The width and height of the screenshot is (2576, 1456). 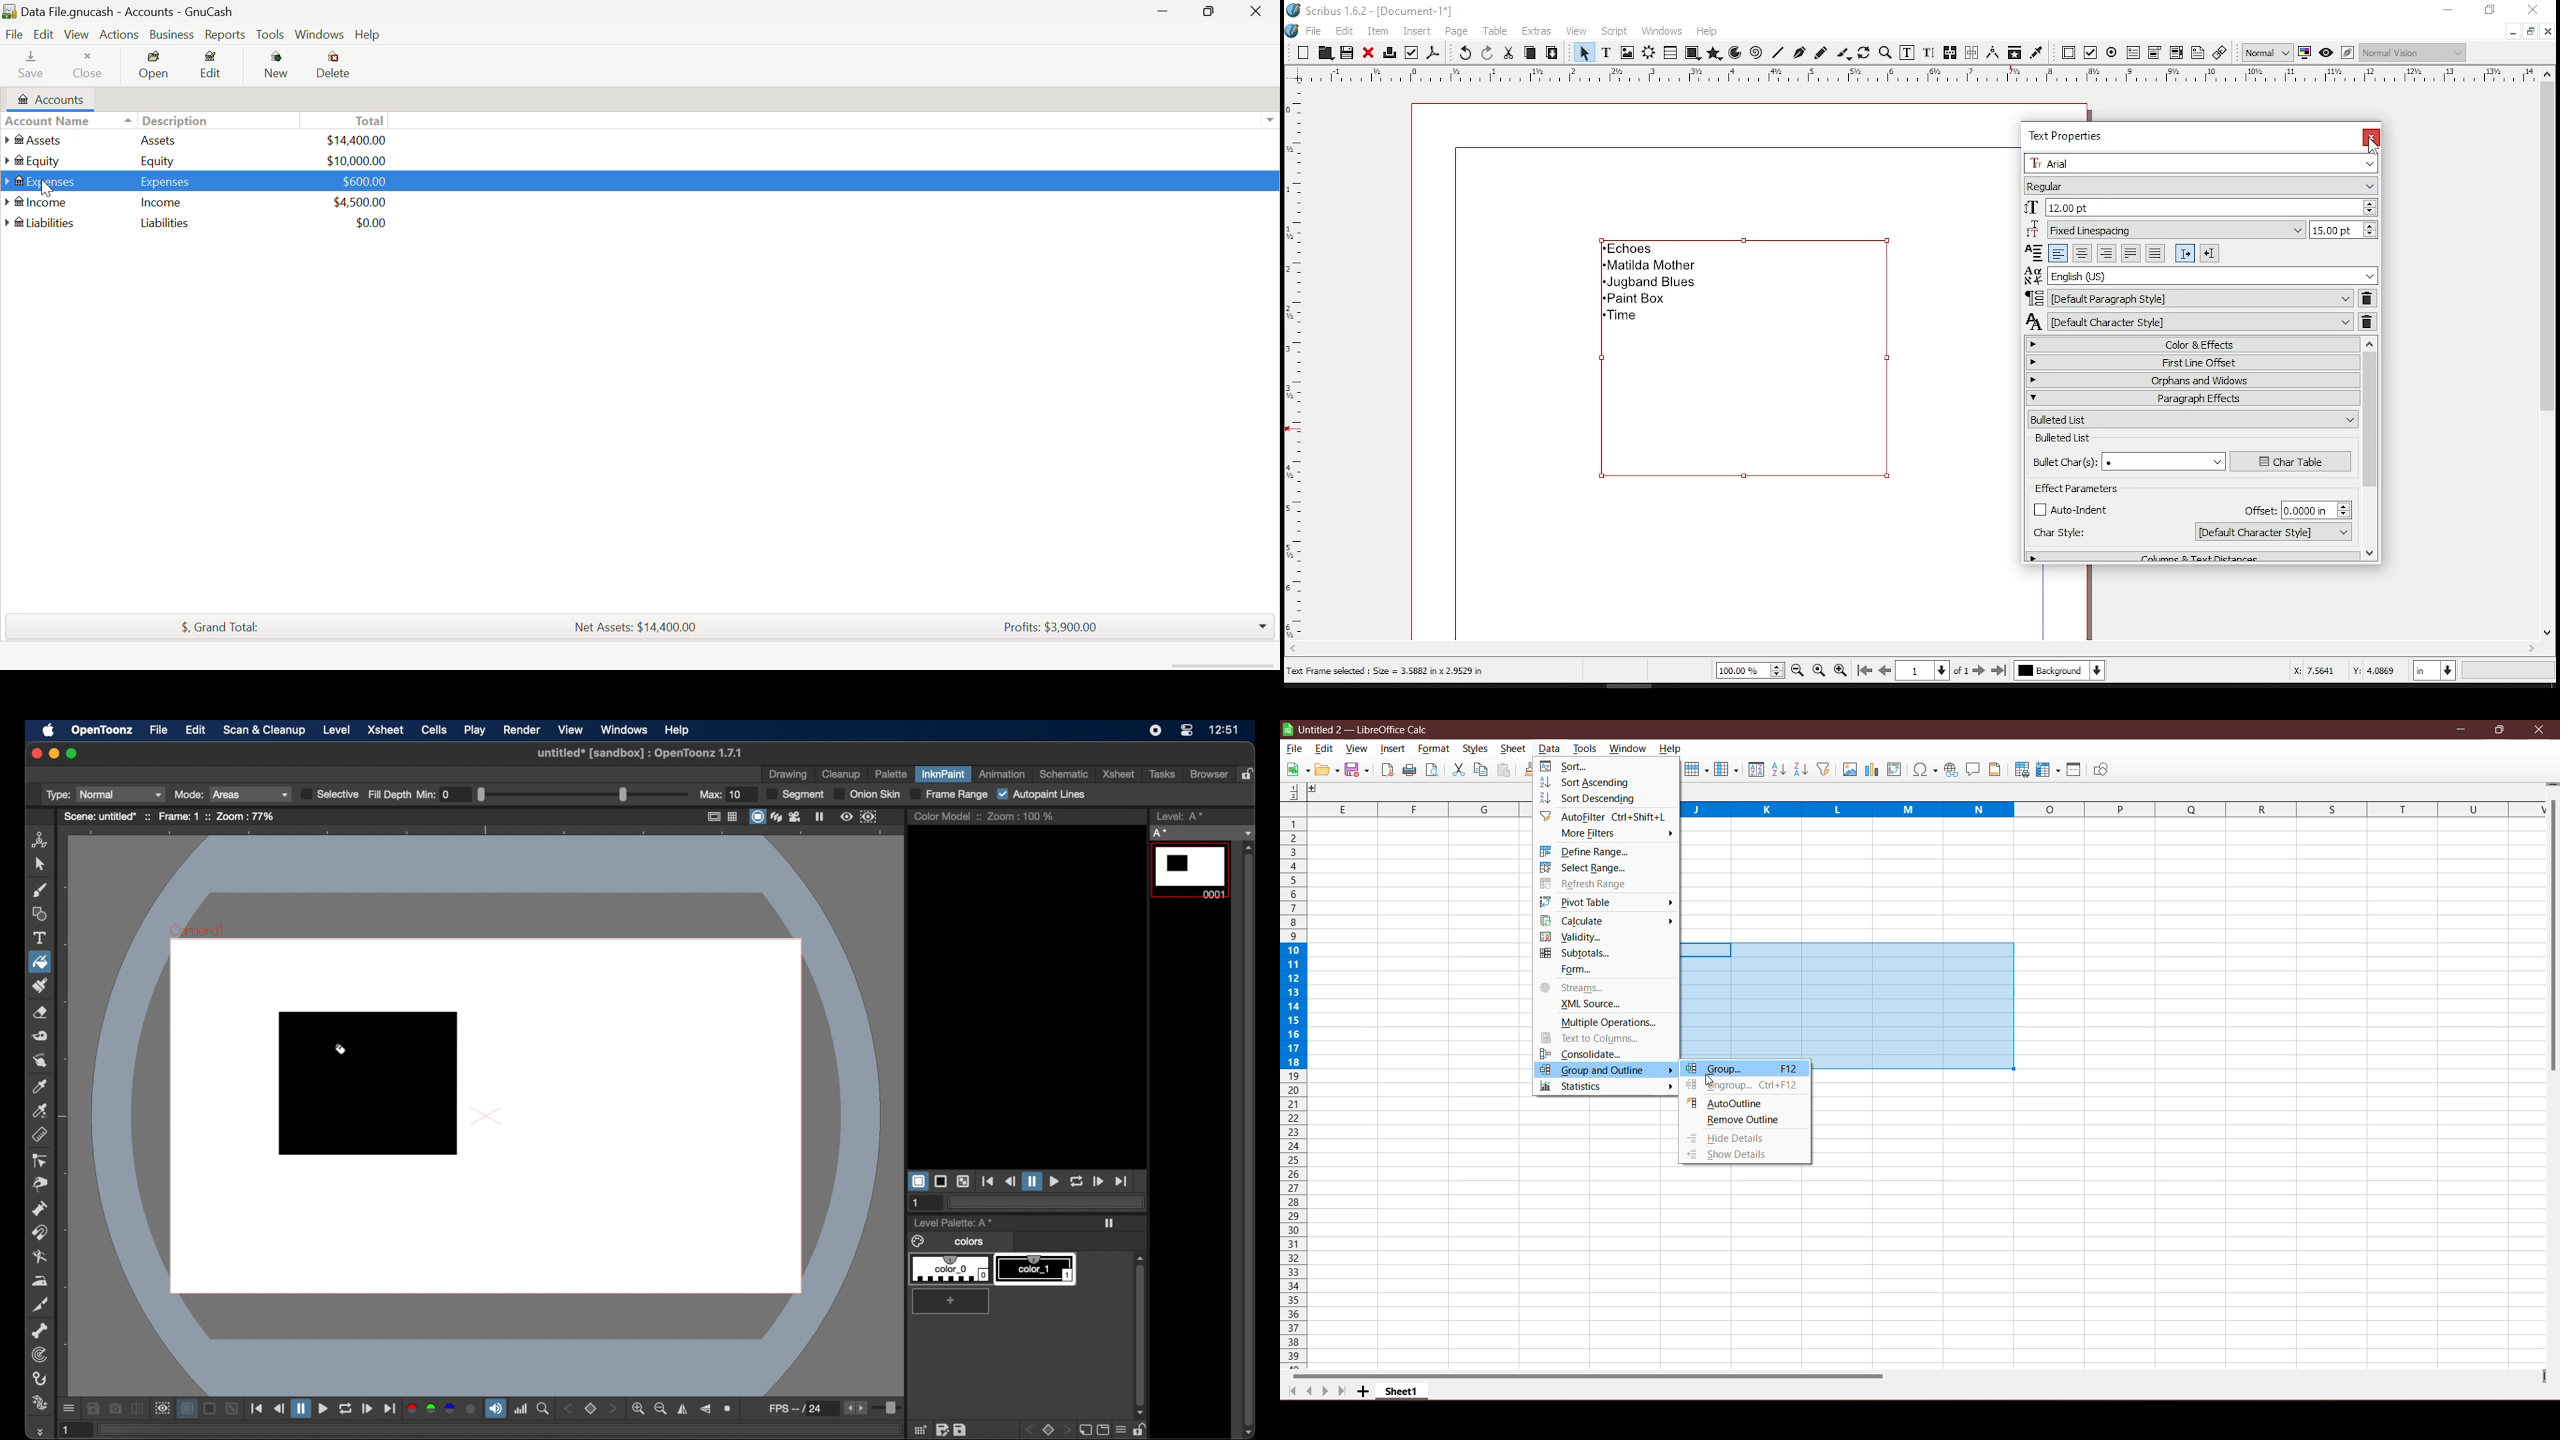 I want to click on color and effects, so click(x=2201, y=344).